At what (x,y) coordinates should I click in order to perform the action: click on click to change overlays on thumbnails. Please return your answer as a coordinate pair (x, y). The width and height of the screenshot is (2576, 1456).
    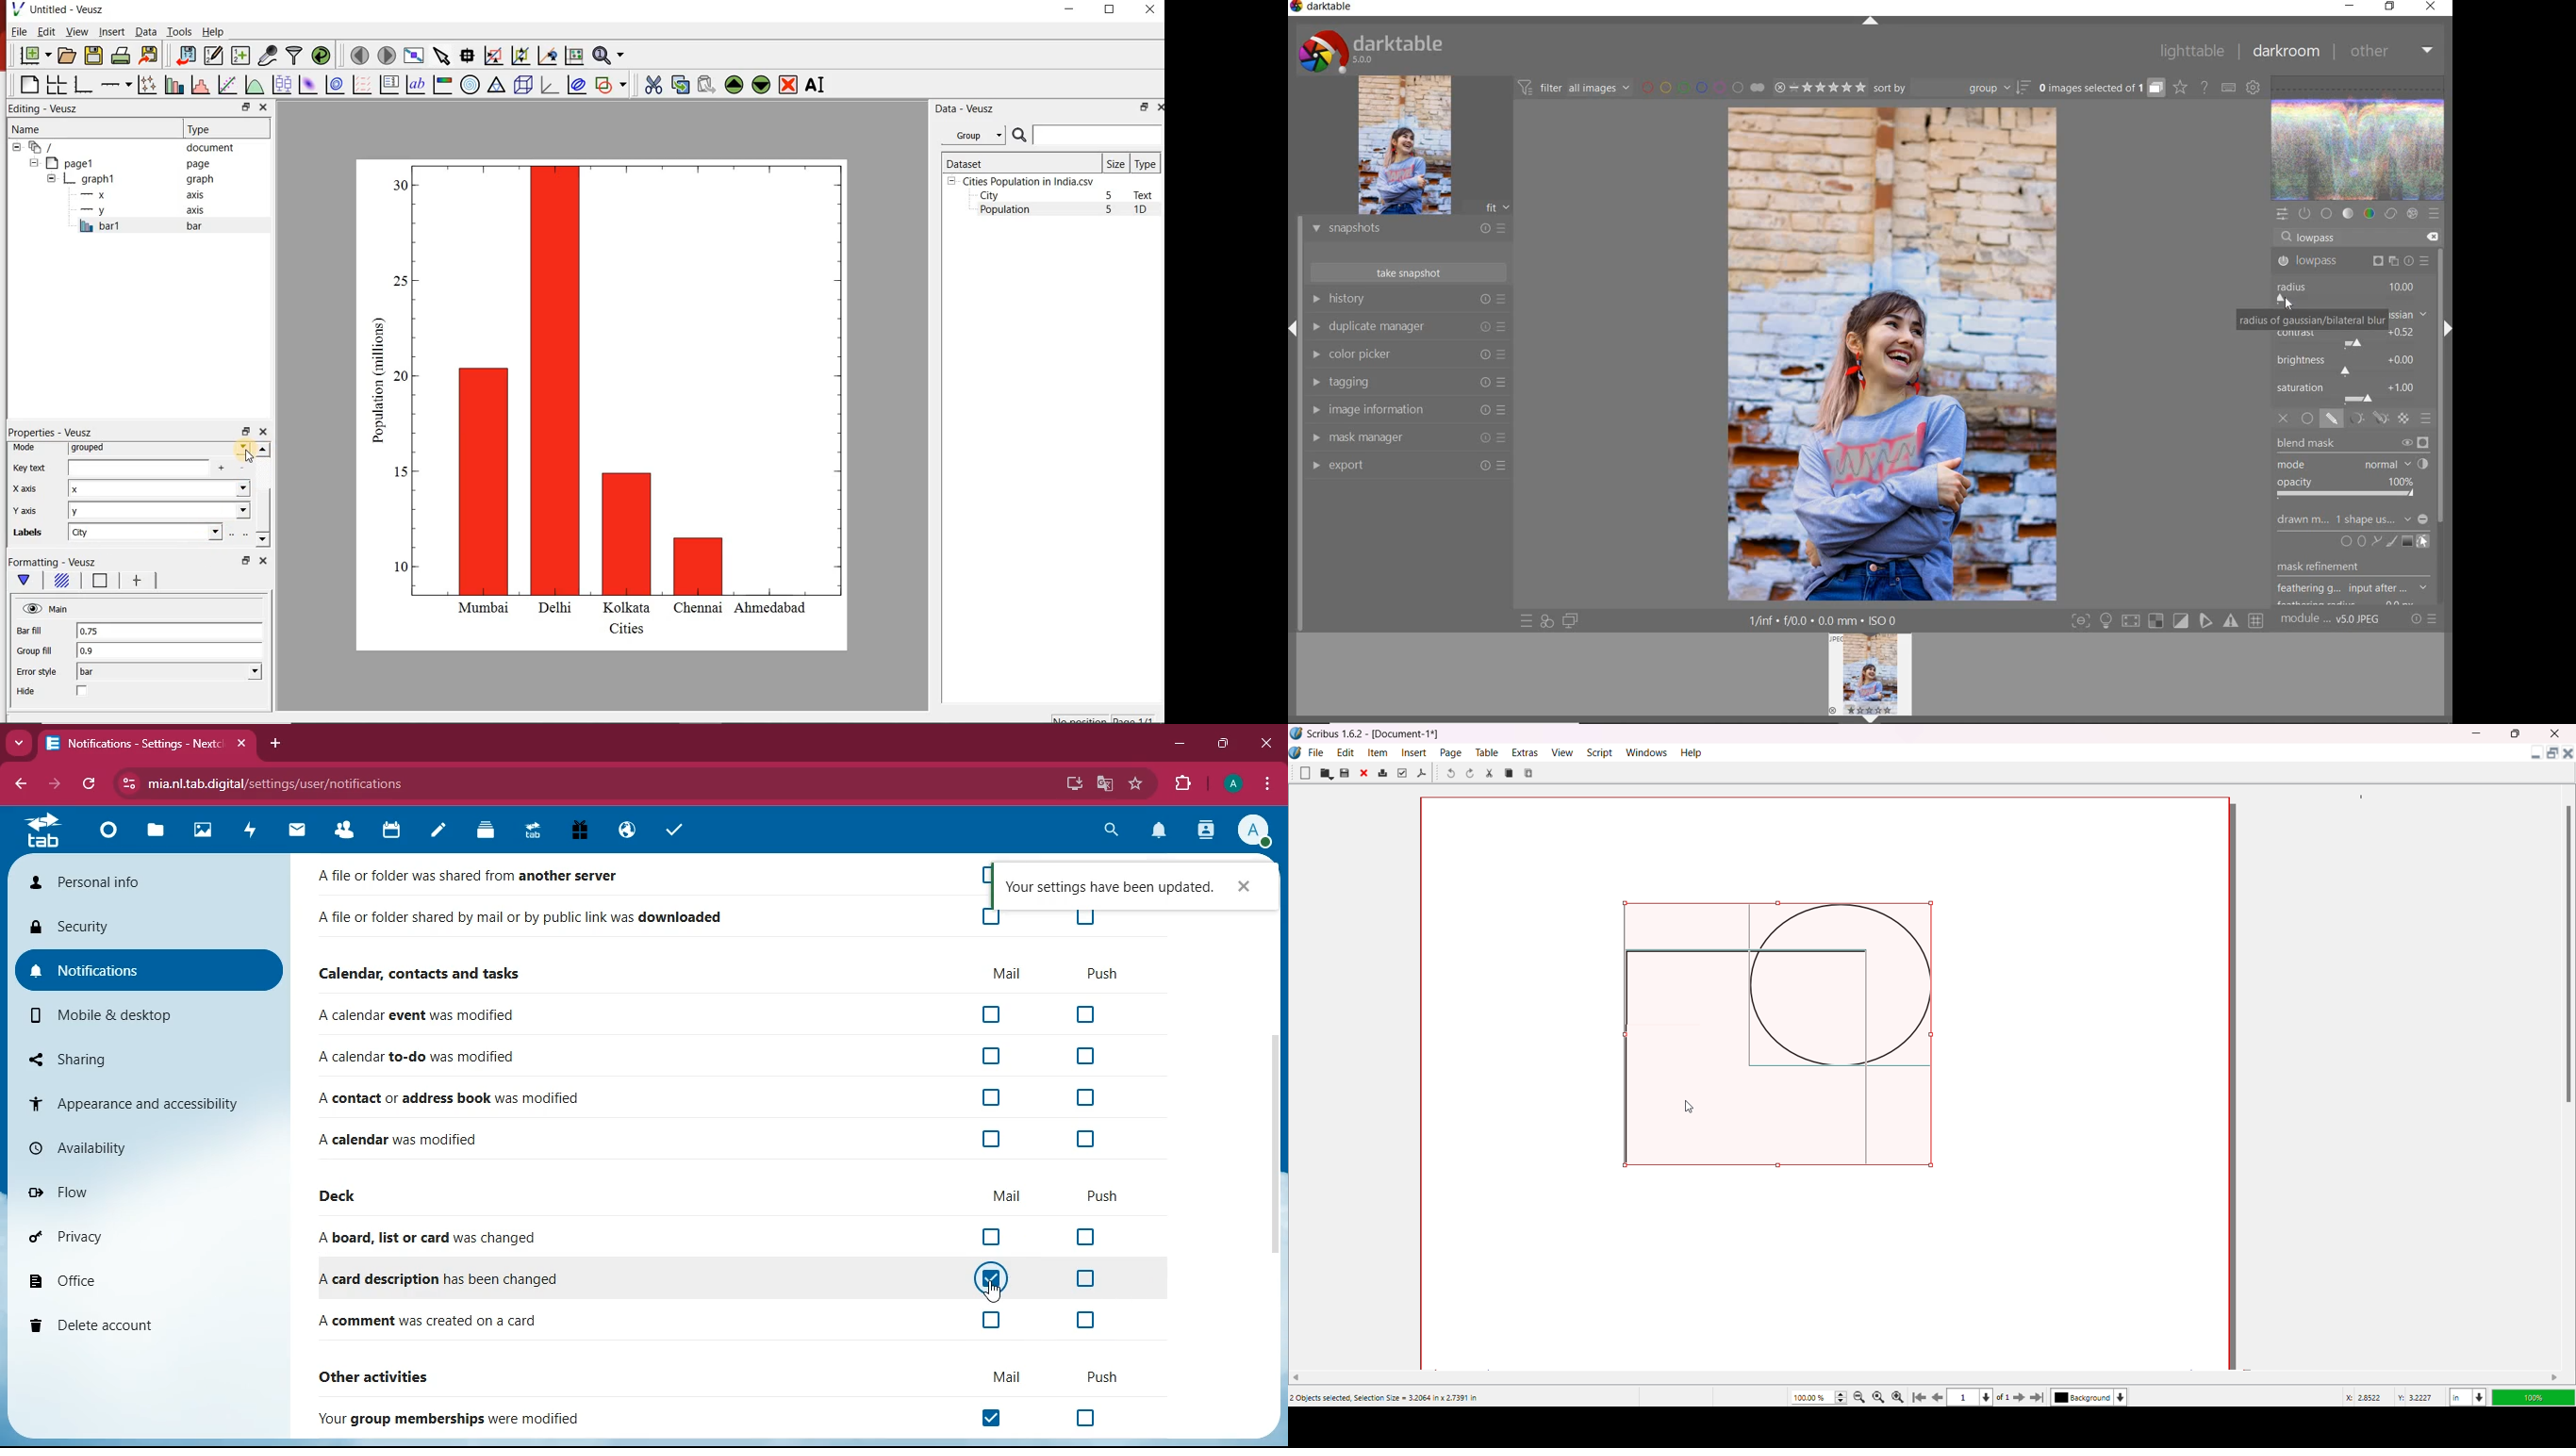
    Looking at the image, I should click on (2180, 87).